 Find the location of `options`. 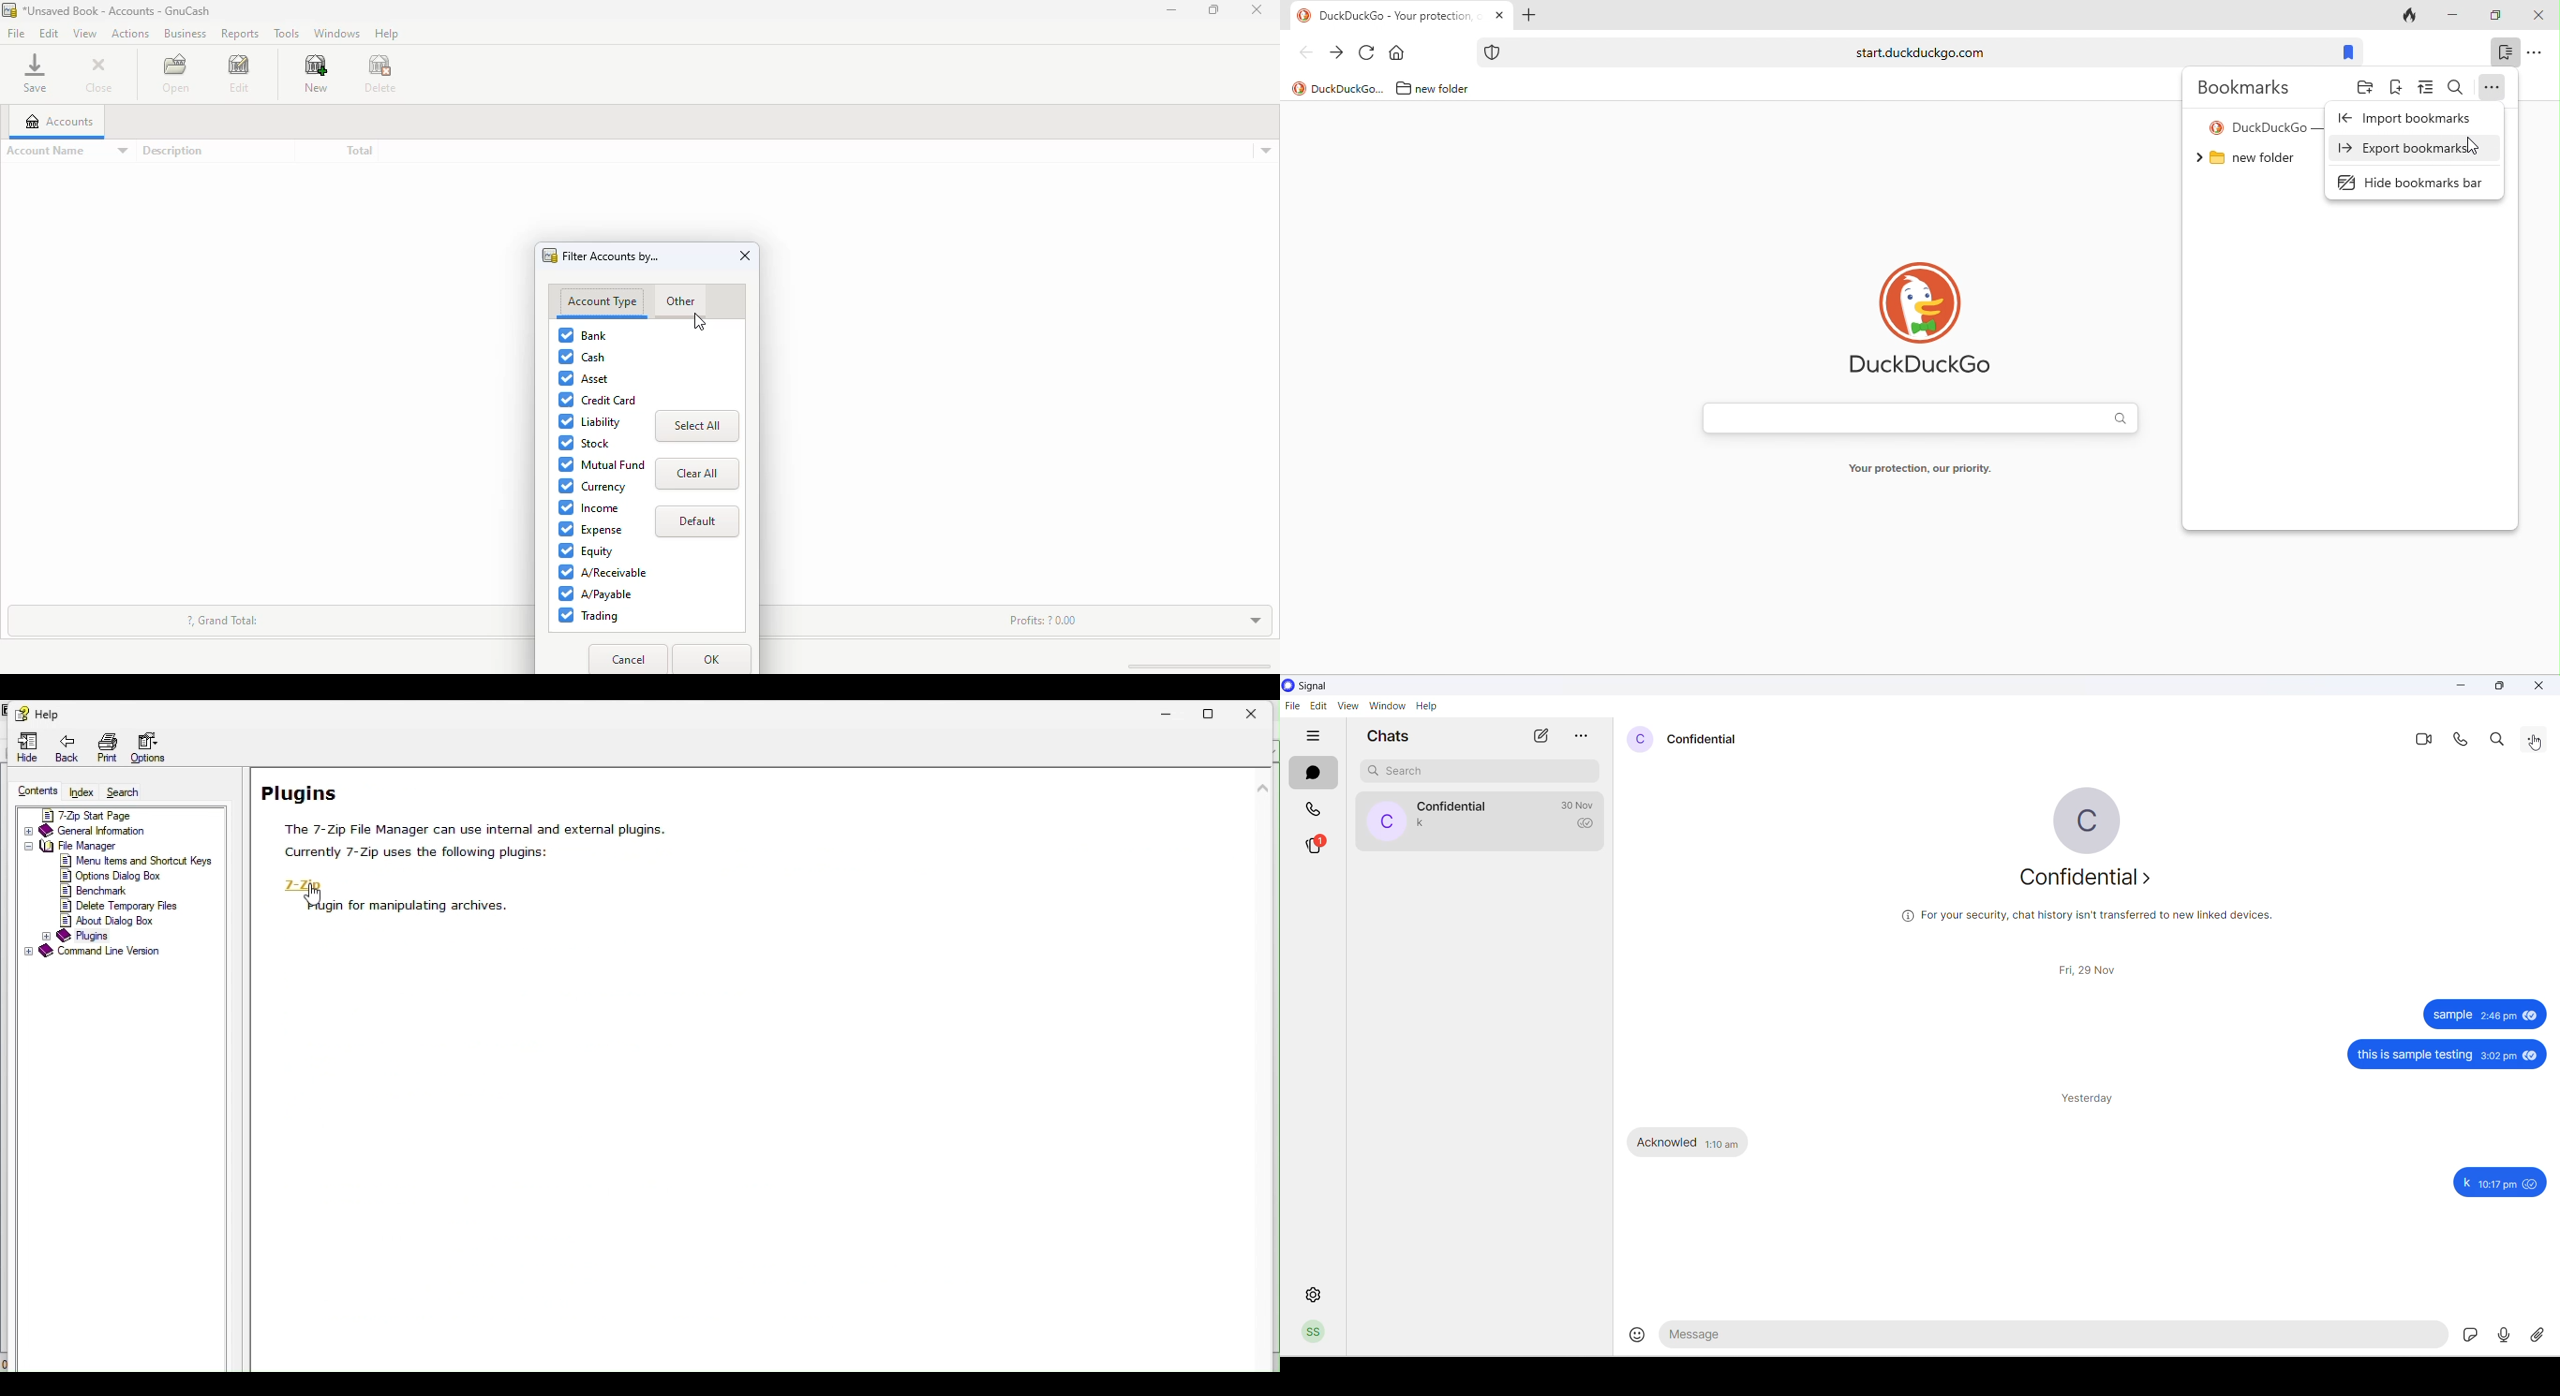

options is located at coordinates (2535, 52).